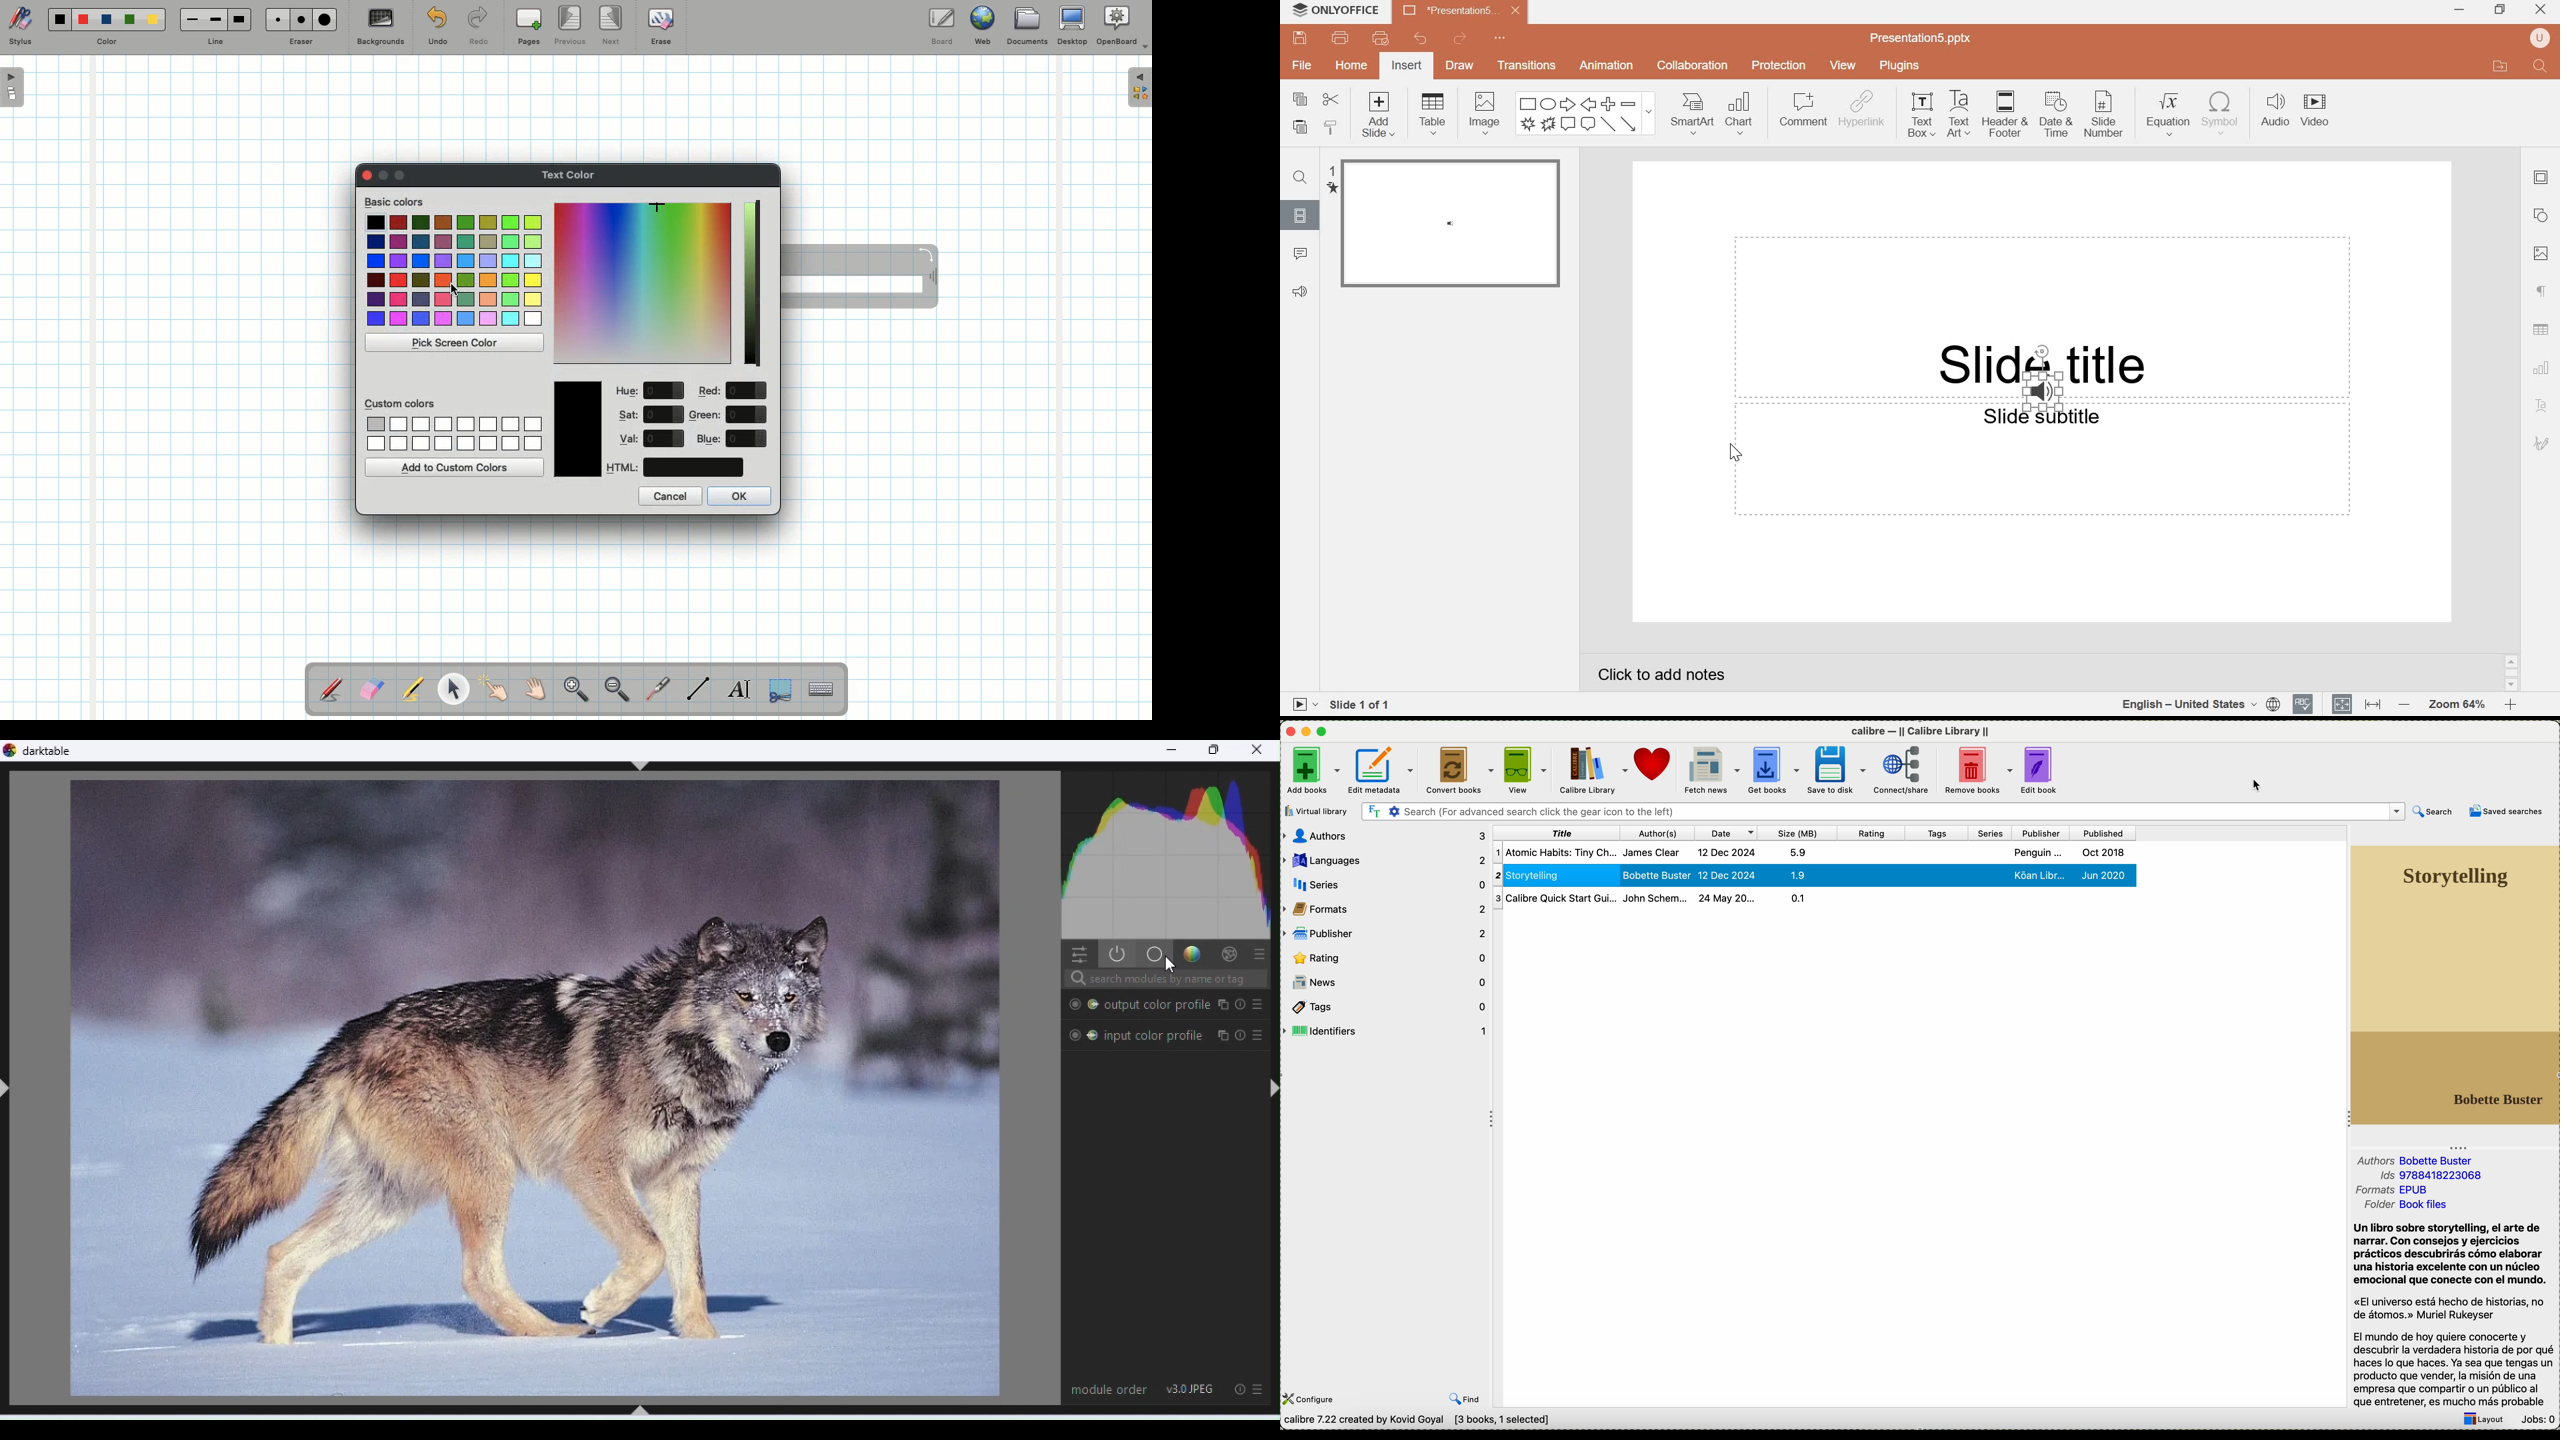 Image resolution: width=2576 pixels, height=1456 pixels. I want to click on edit book, so click(2041, 771).